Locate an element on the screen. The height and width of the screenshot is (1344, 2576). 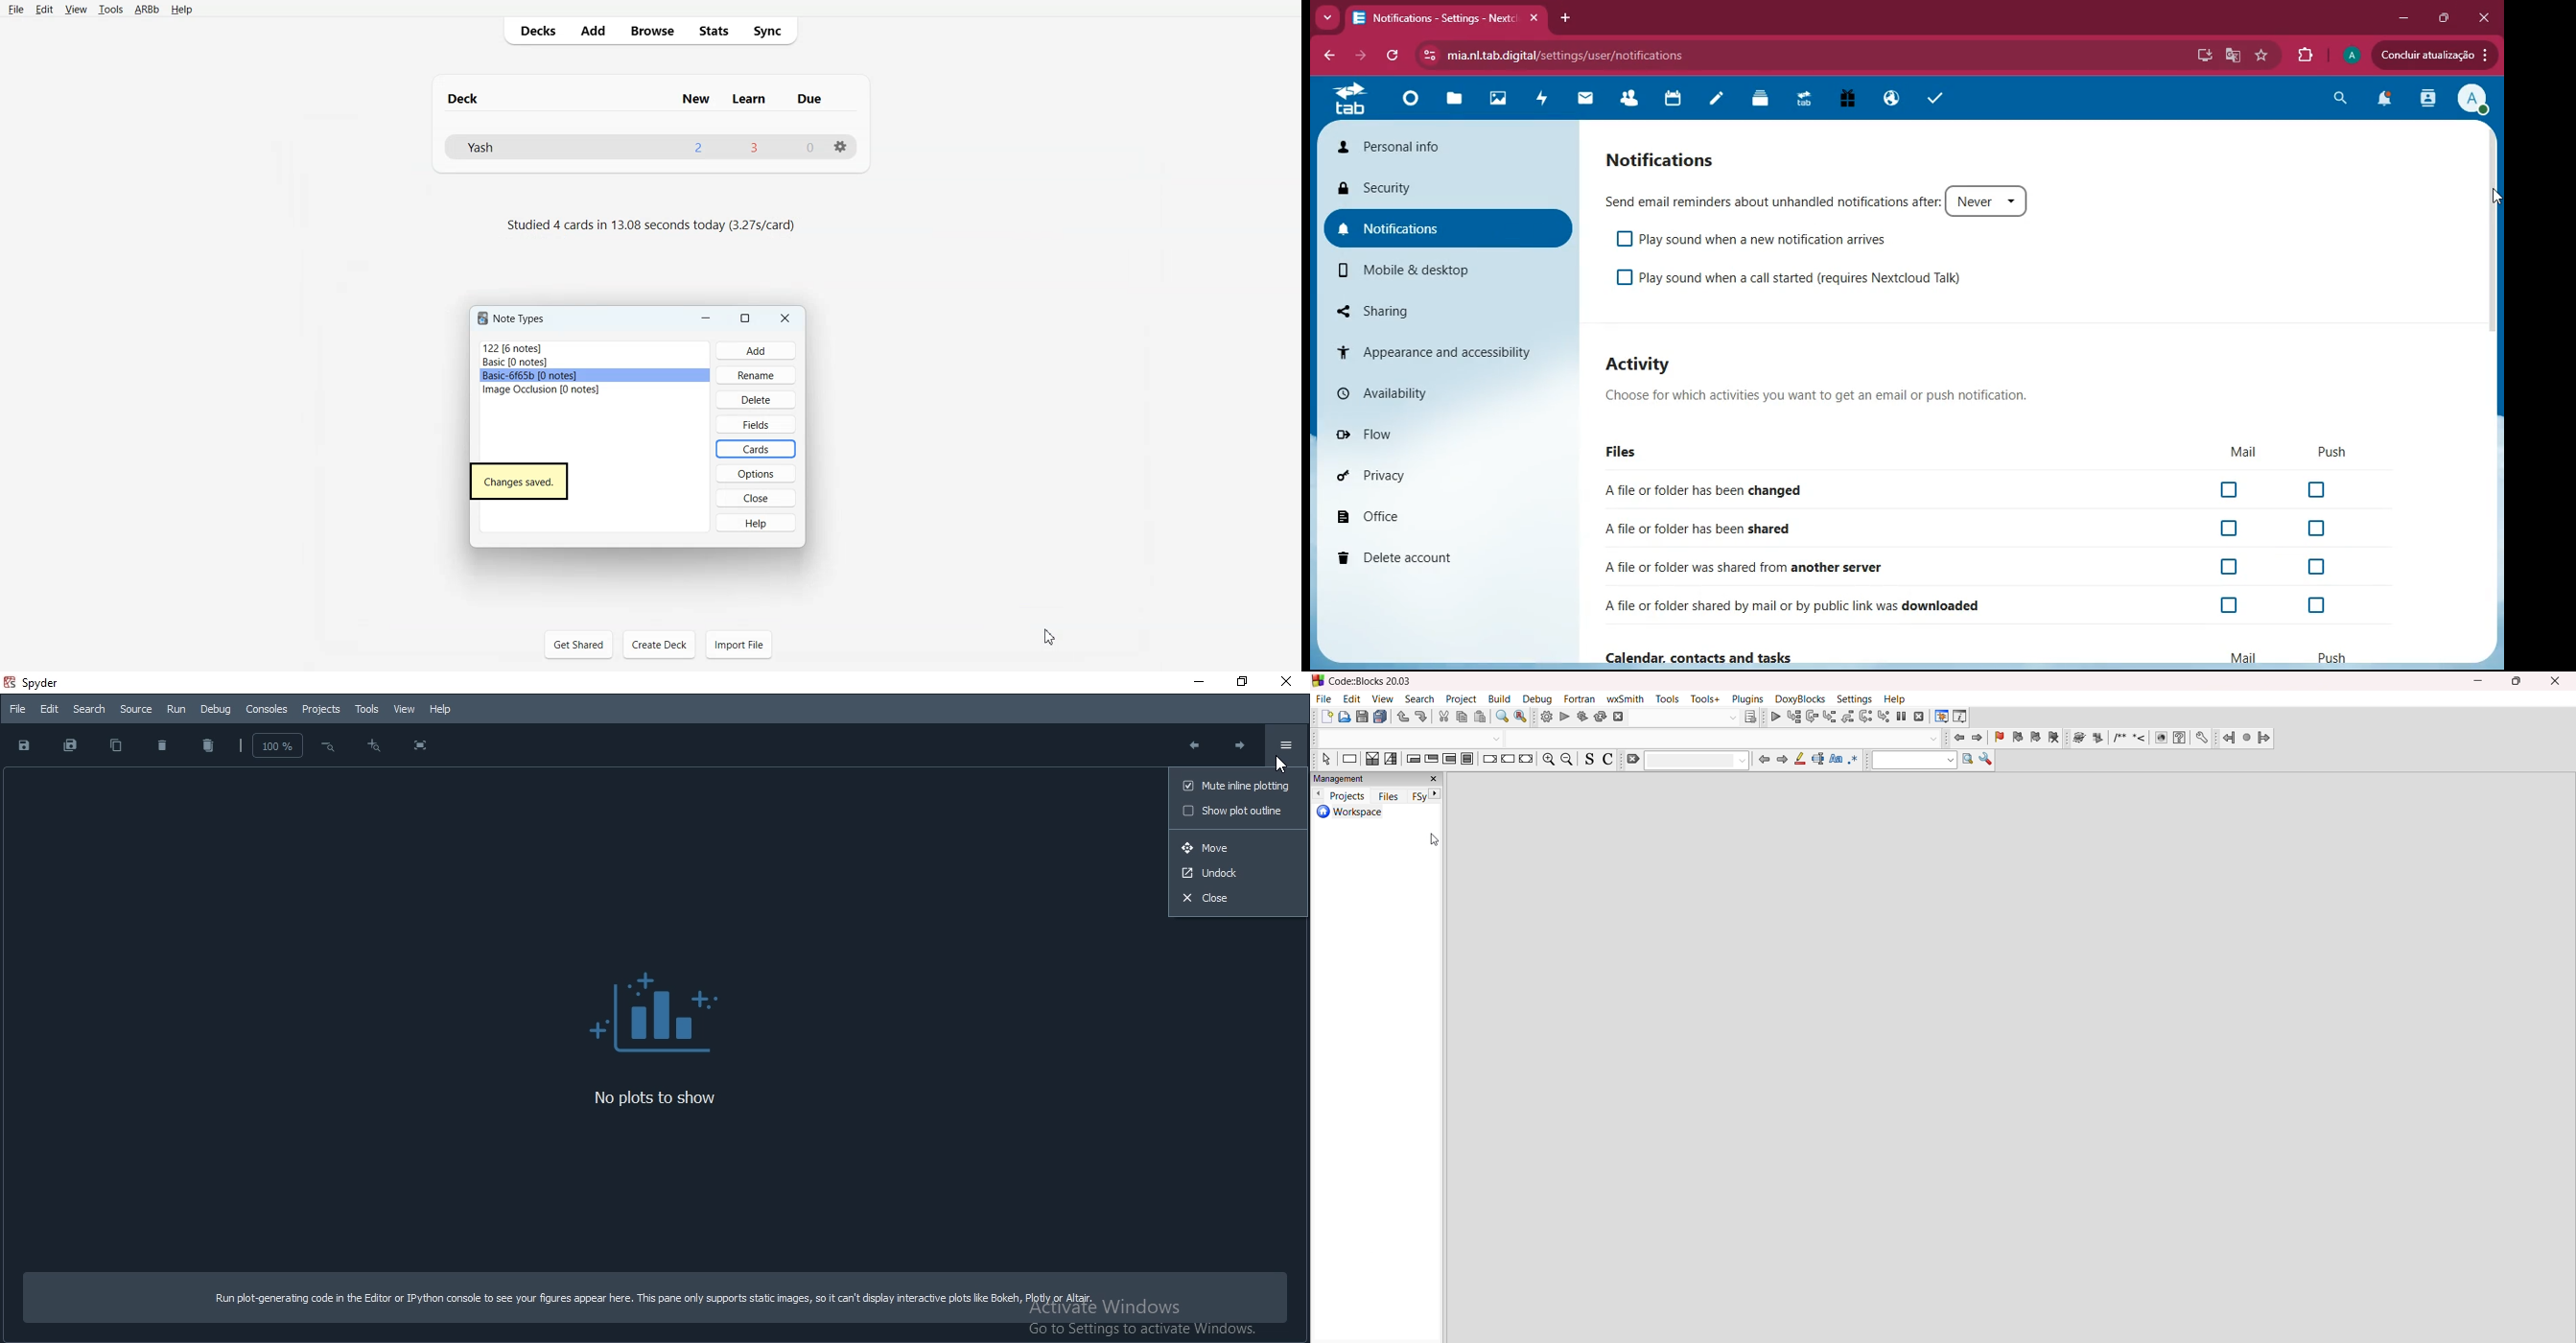
spyder is located at coordinates (57, 683).